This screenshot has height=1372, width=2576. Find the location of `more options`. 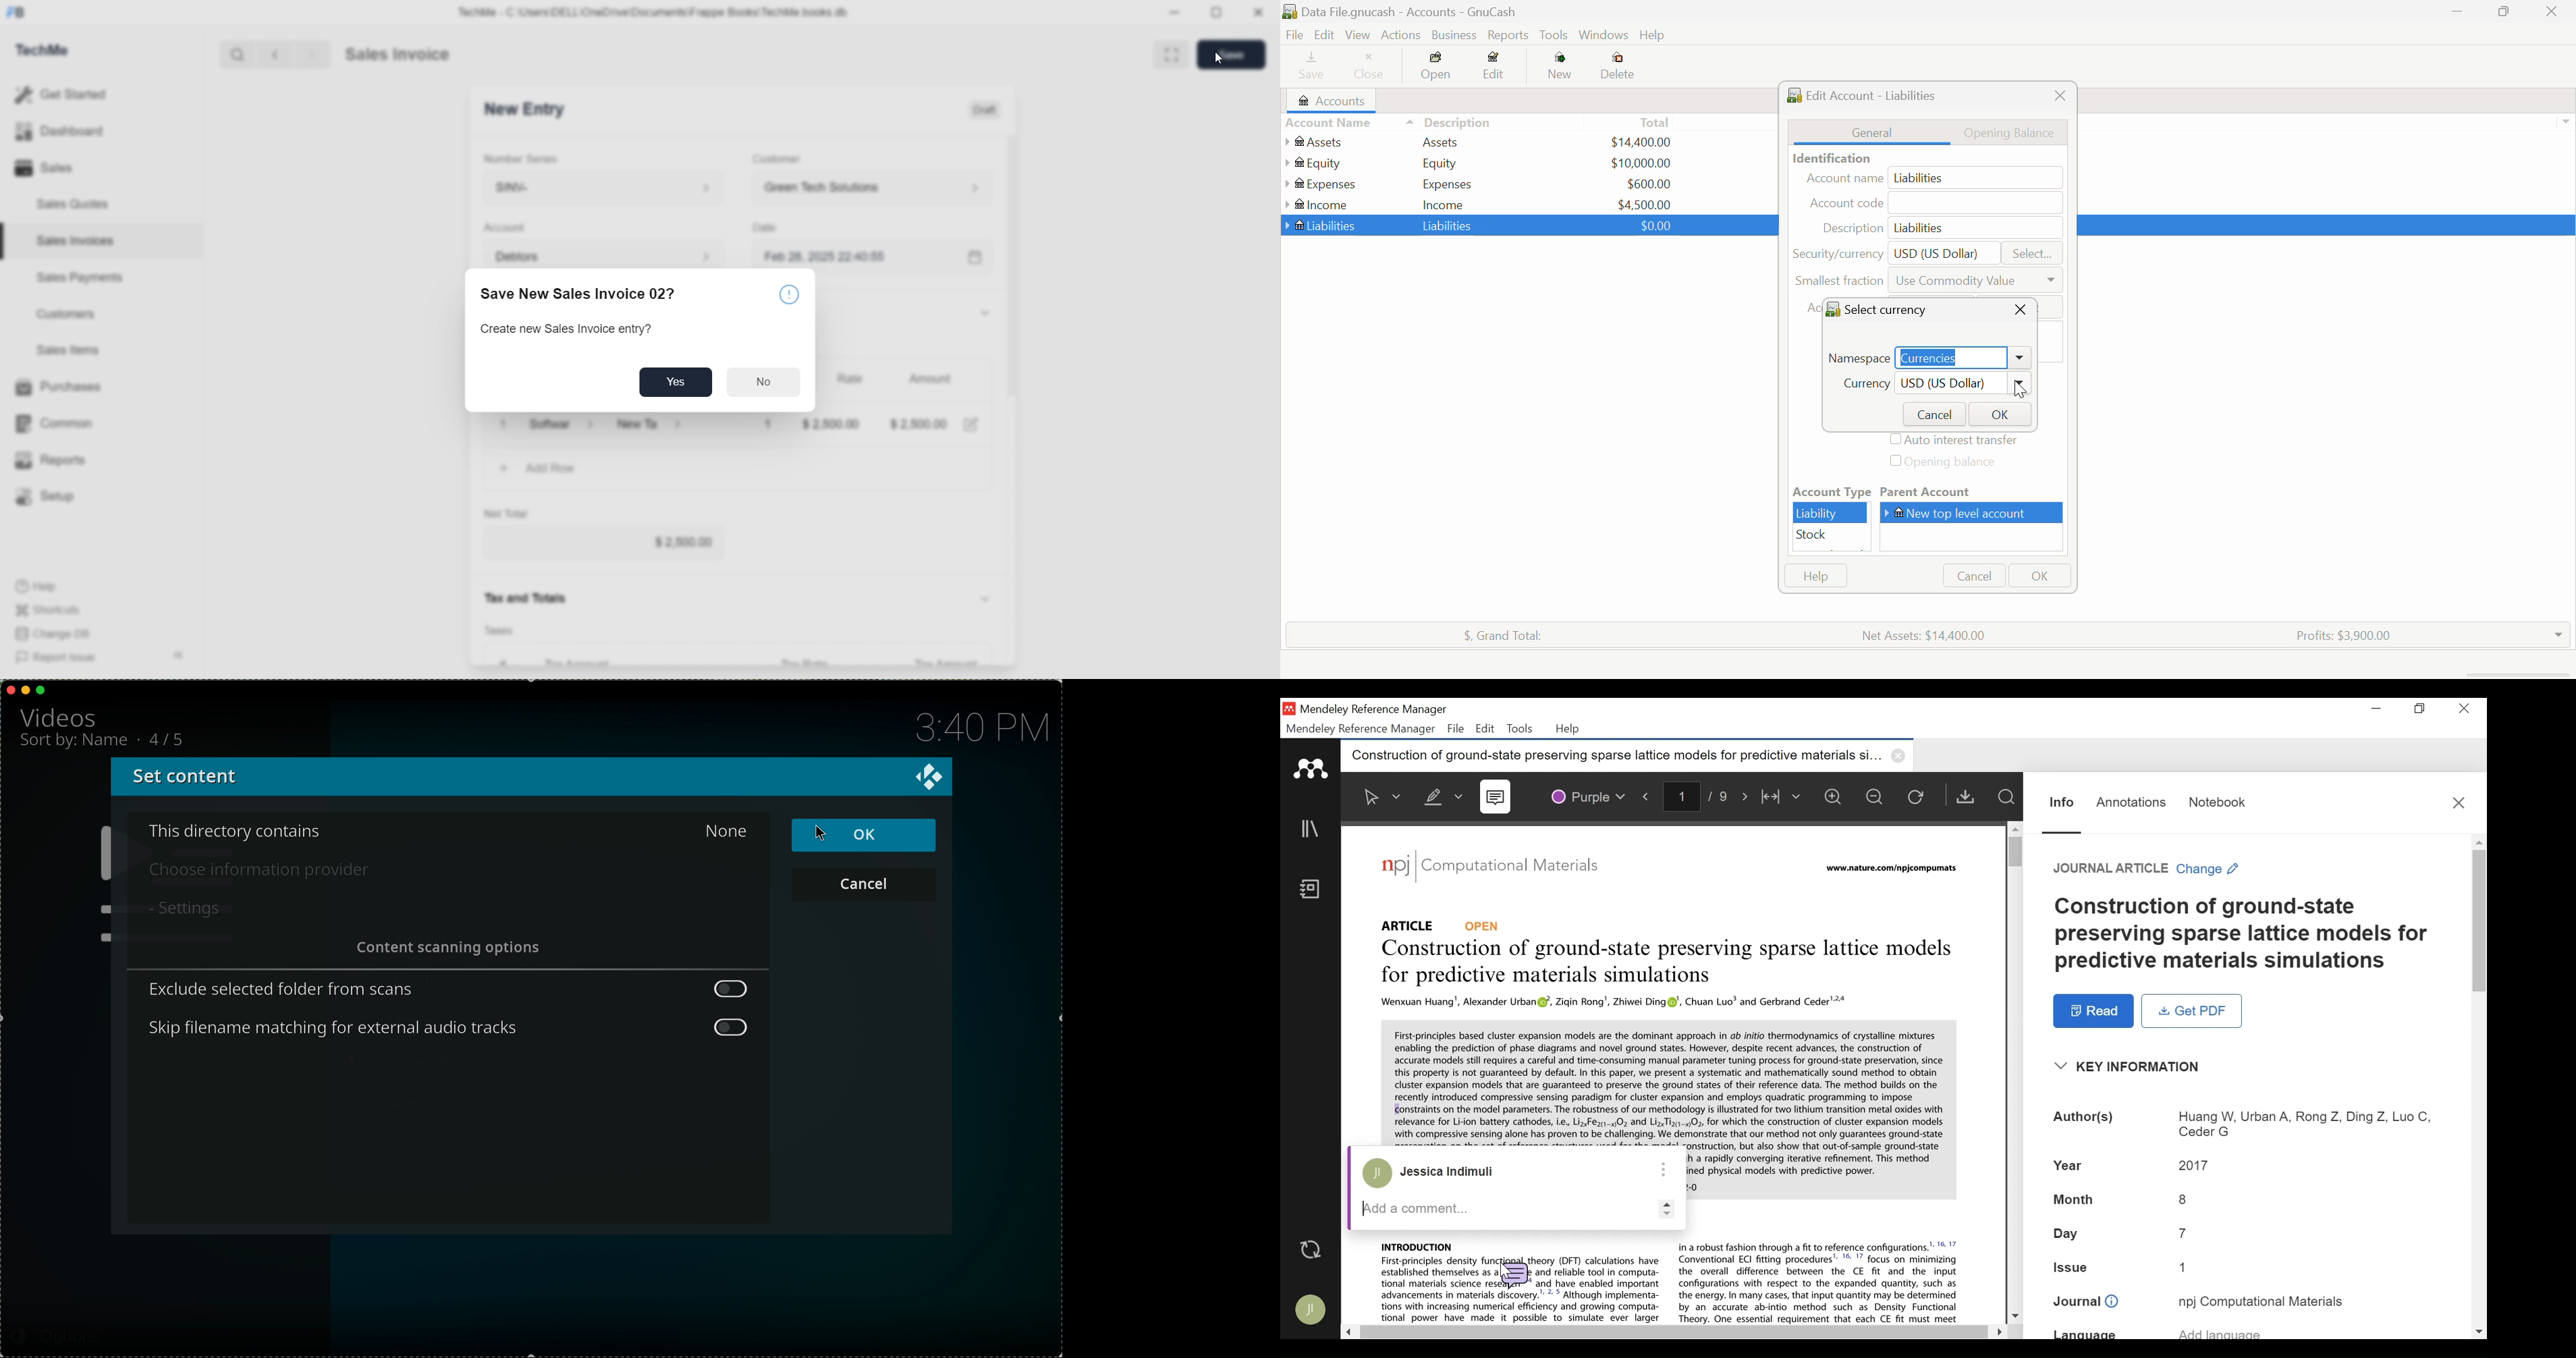

more options is located at coordinates (1663, 1168).